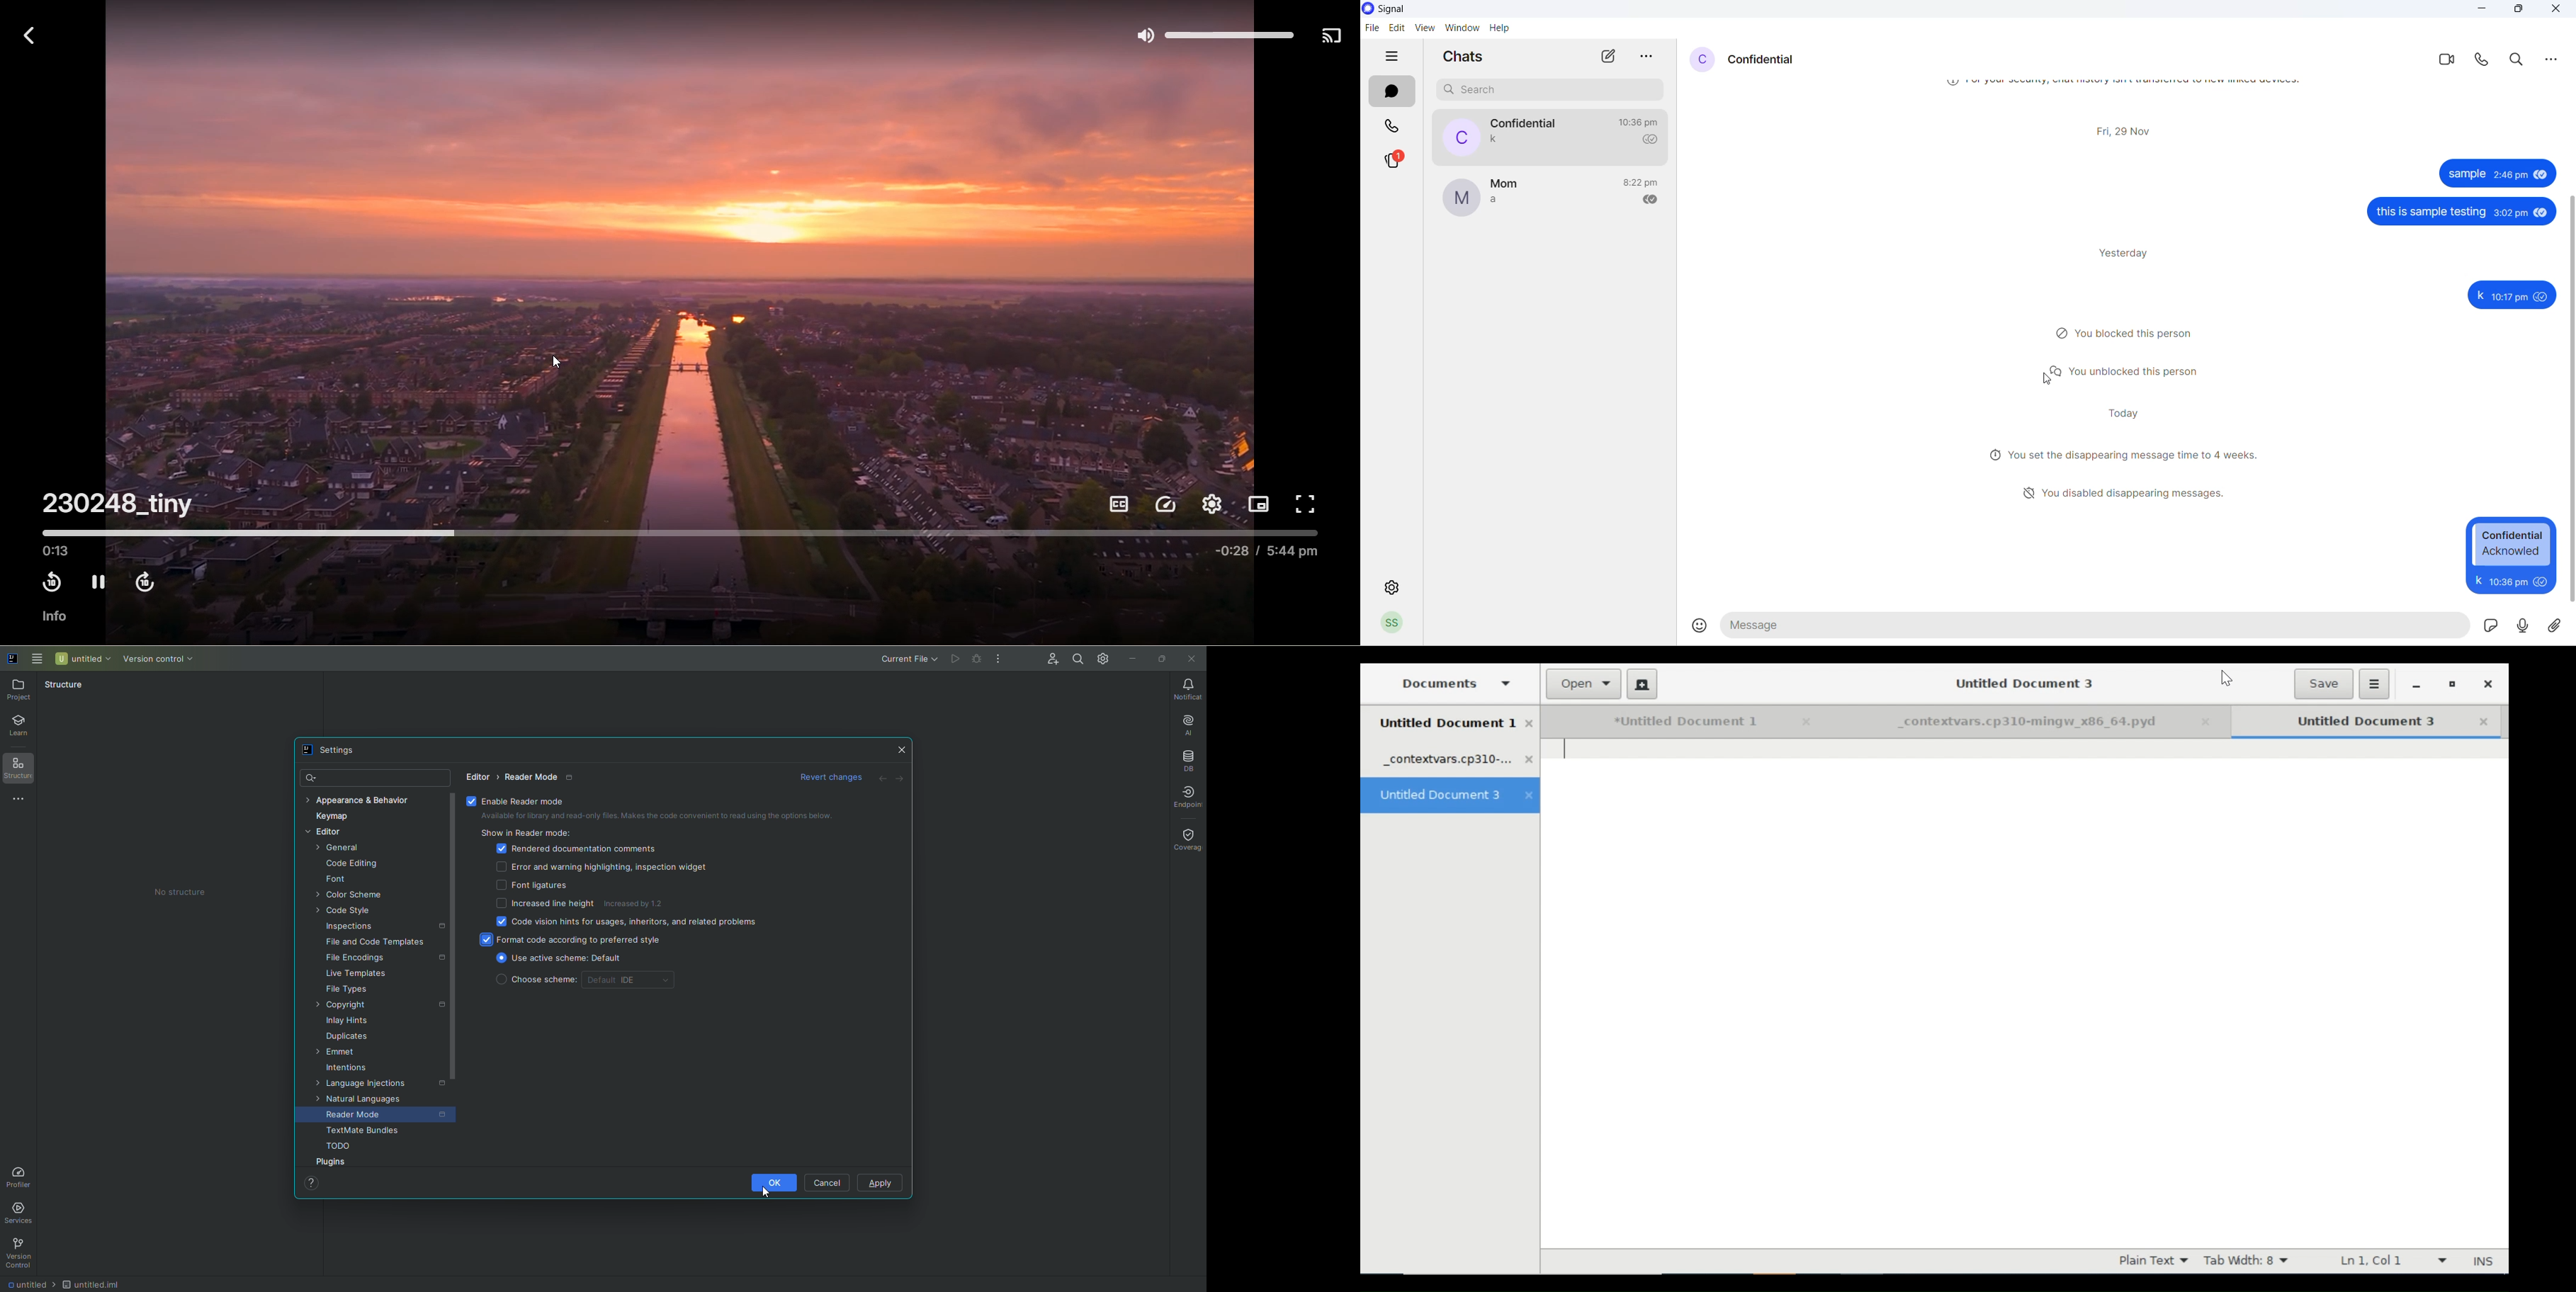 The width and height of the screenshot is (2576, 1316). Describe the element at coordinates (120, 503) in the screenshot. I see `230248_tiny` at that location.